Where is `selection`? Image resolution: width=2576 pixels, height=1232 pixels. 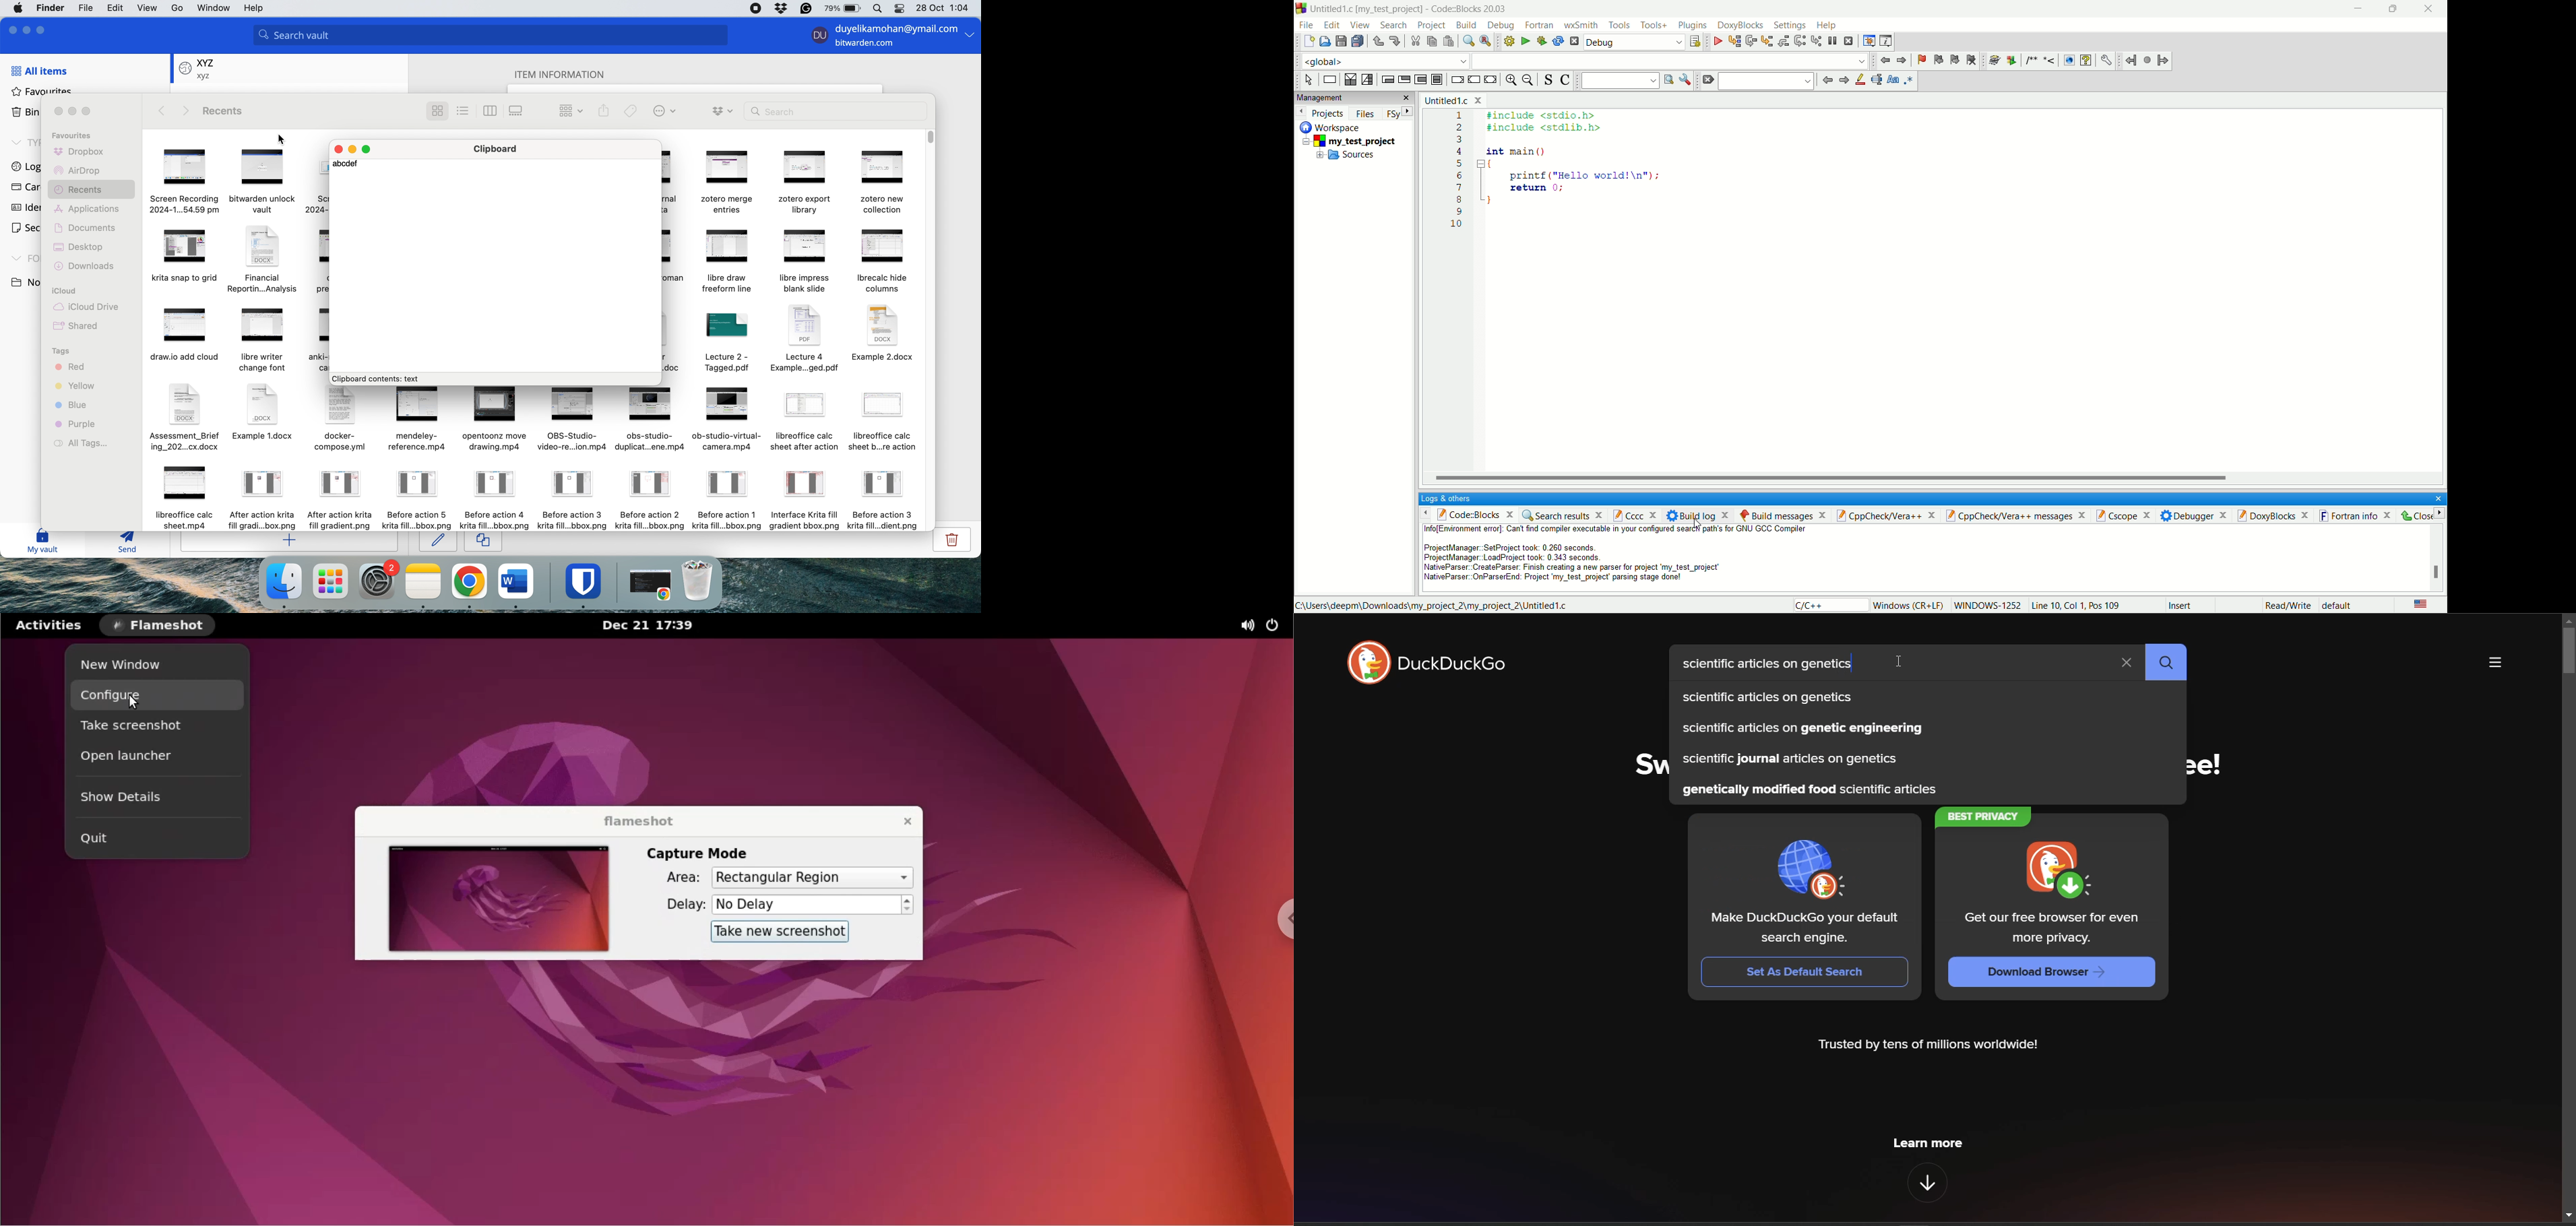
selection is located at coordinates (1366, 80).